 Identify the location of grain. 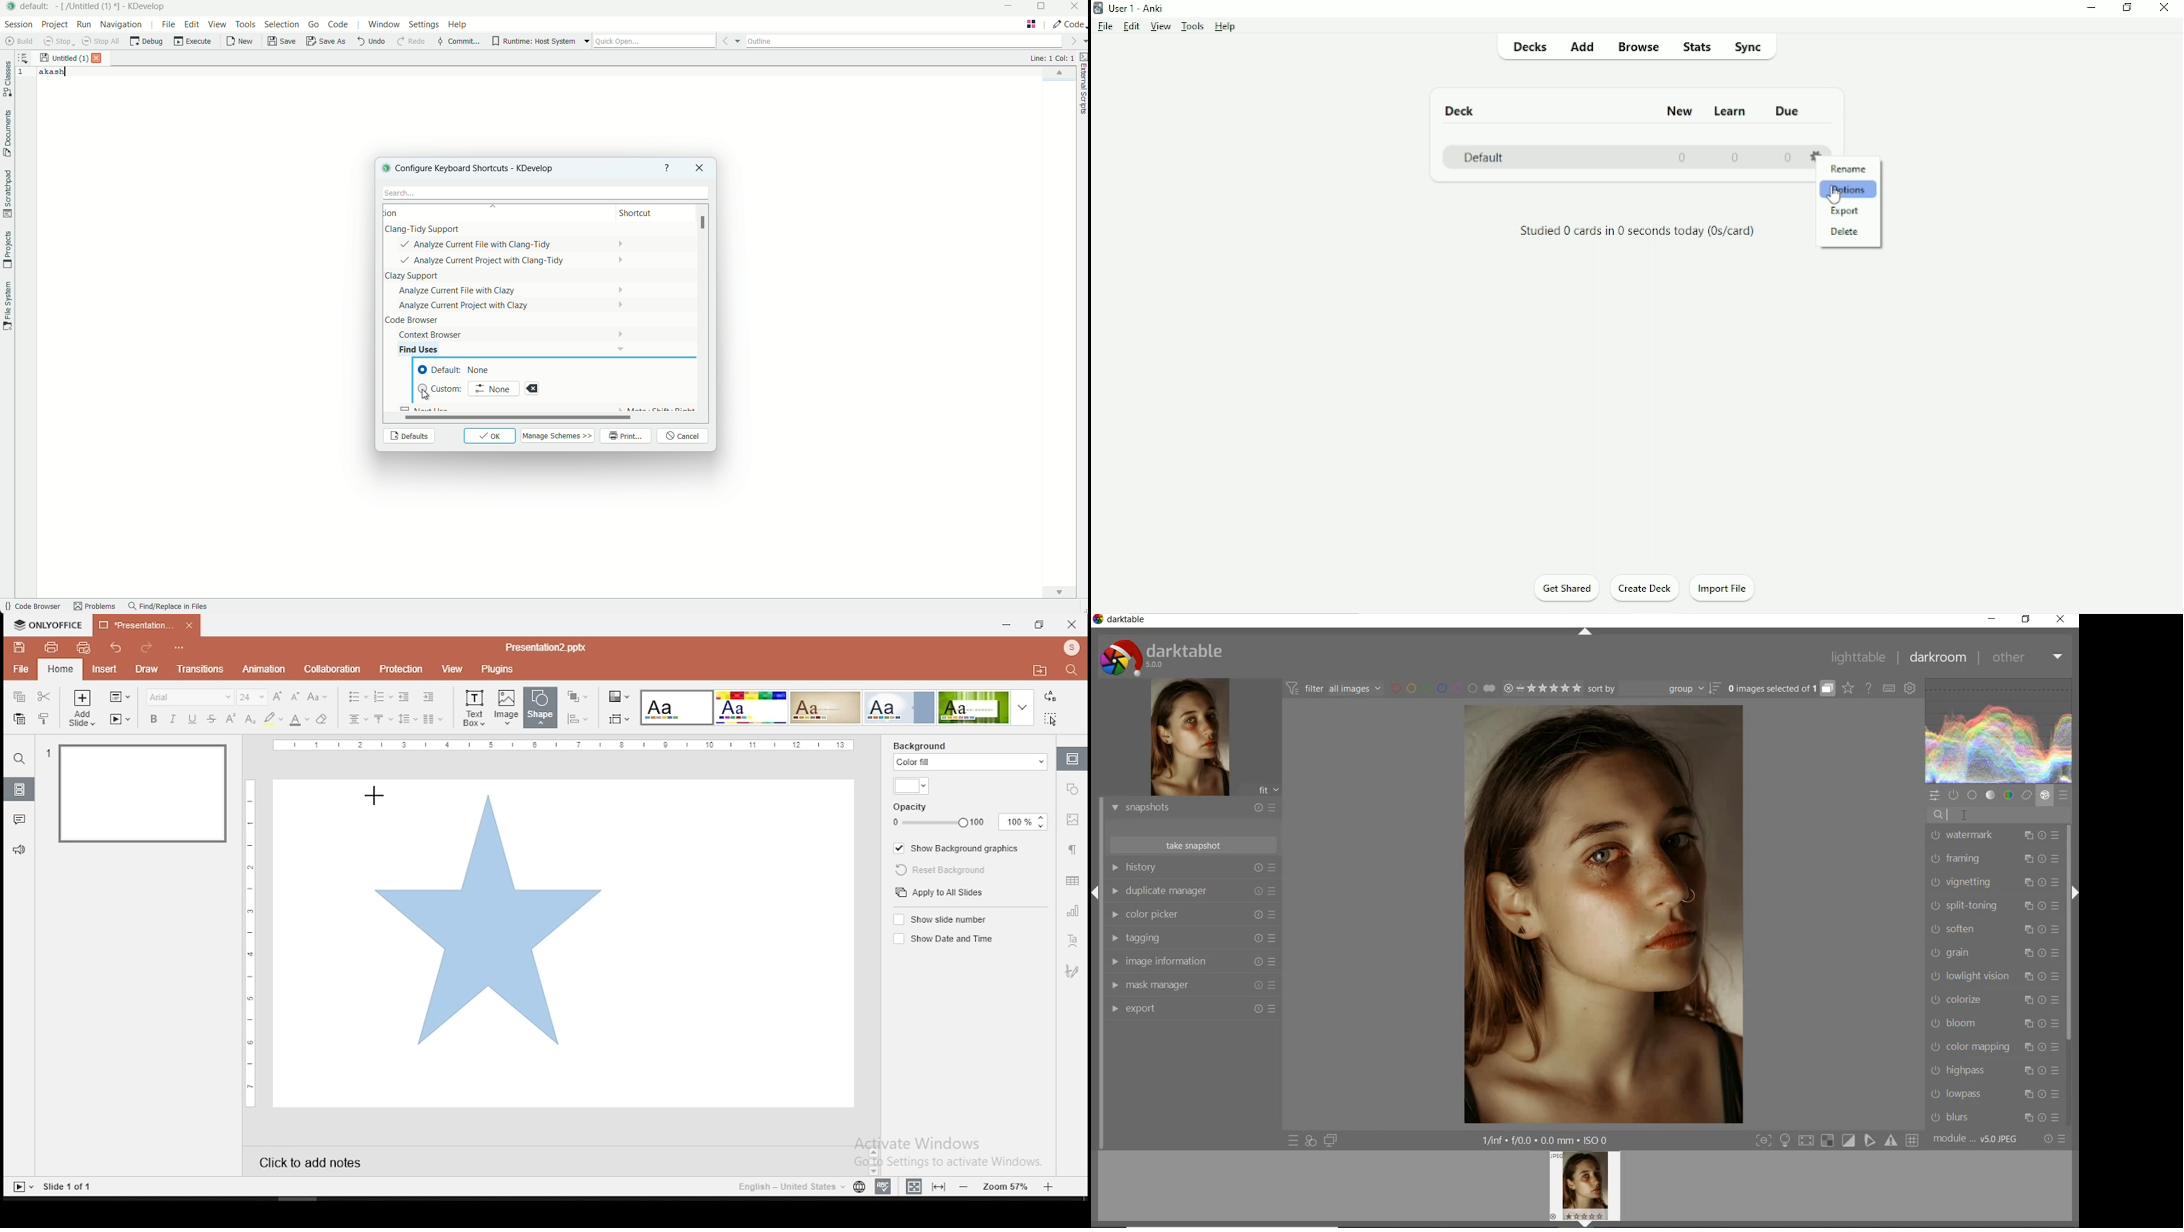
(1994, 954).